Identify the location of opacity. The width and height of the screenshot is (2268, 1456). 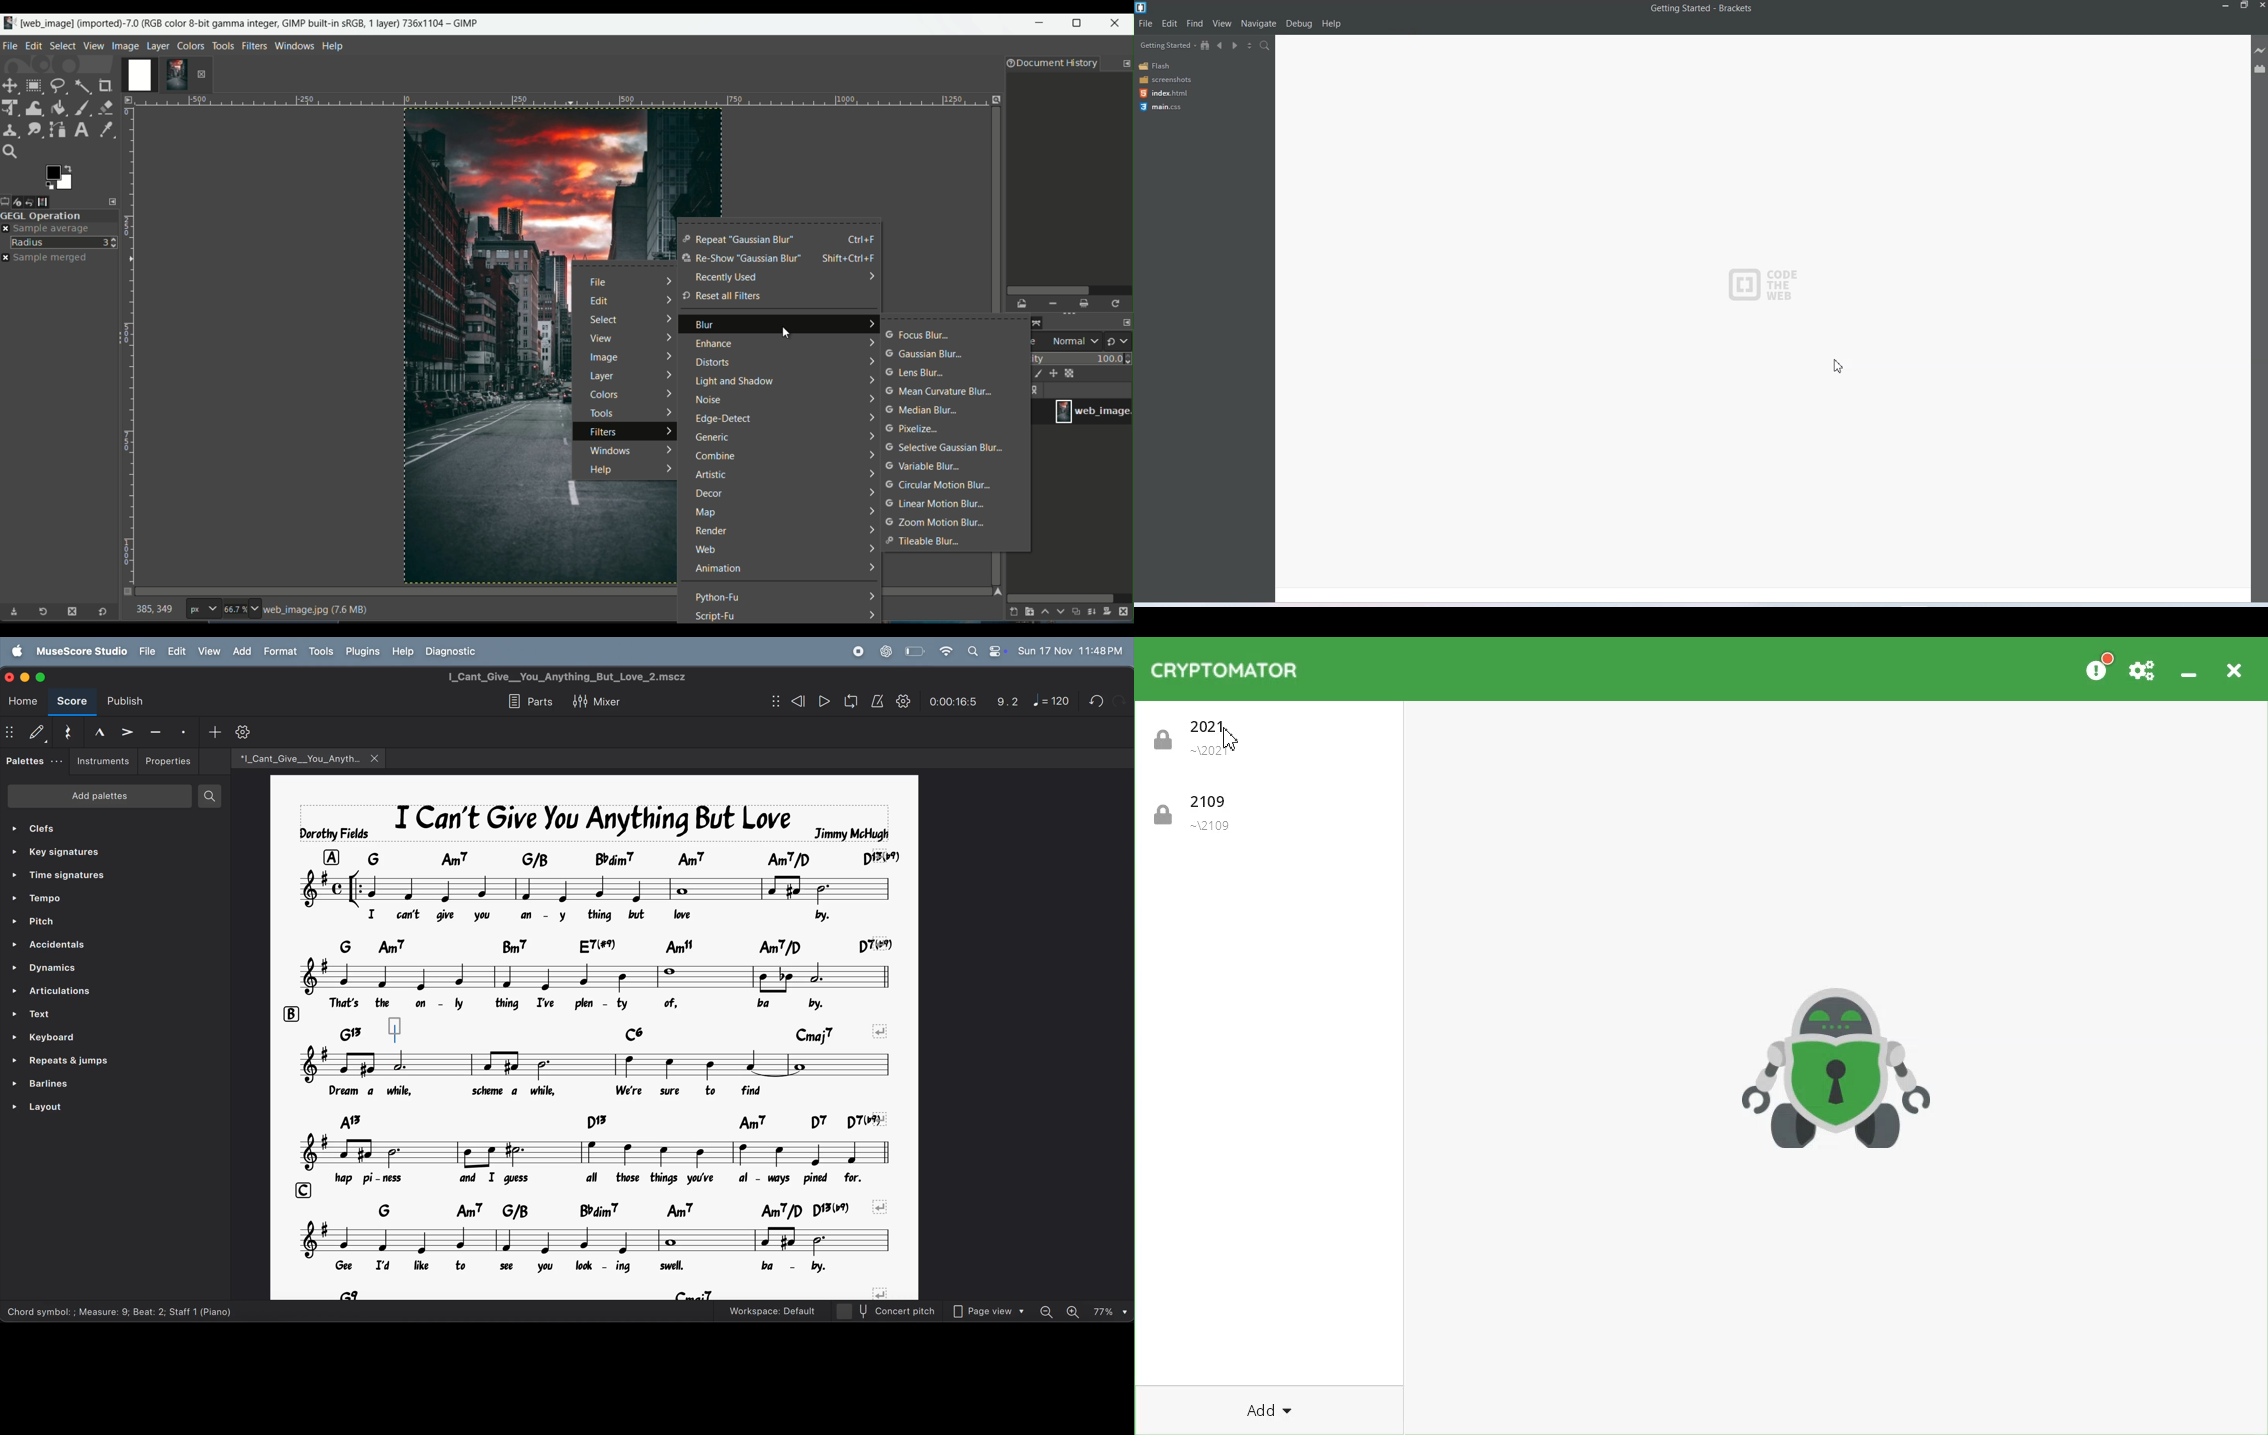
(1081, 359).